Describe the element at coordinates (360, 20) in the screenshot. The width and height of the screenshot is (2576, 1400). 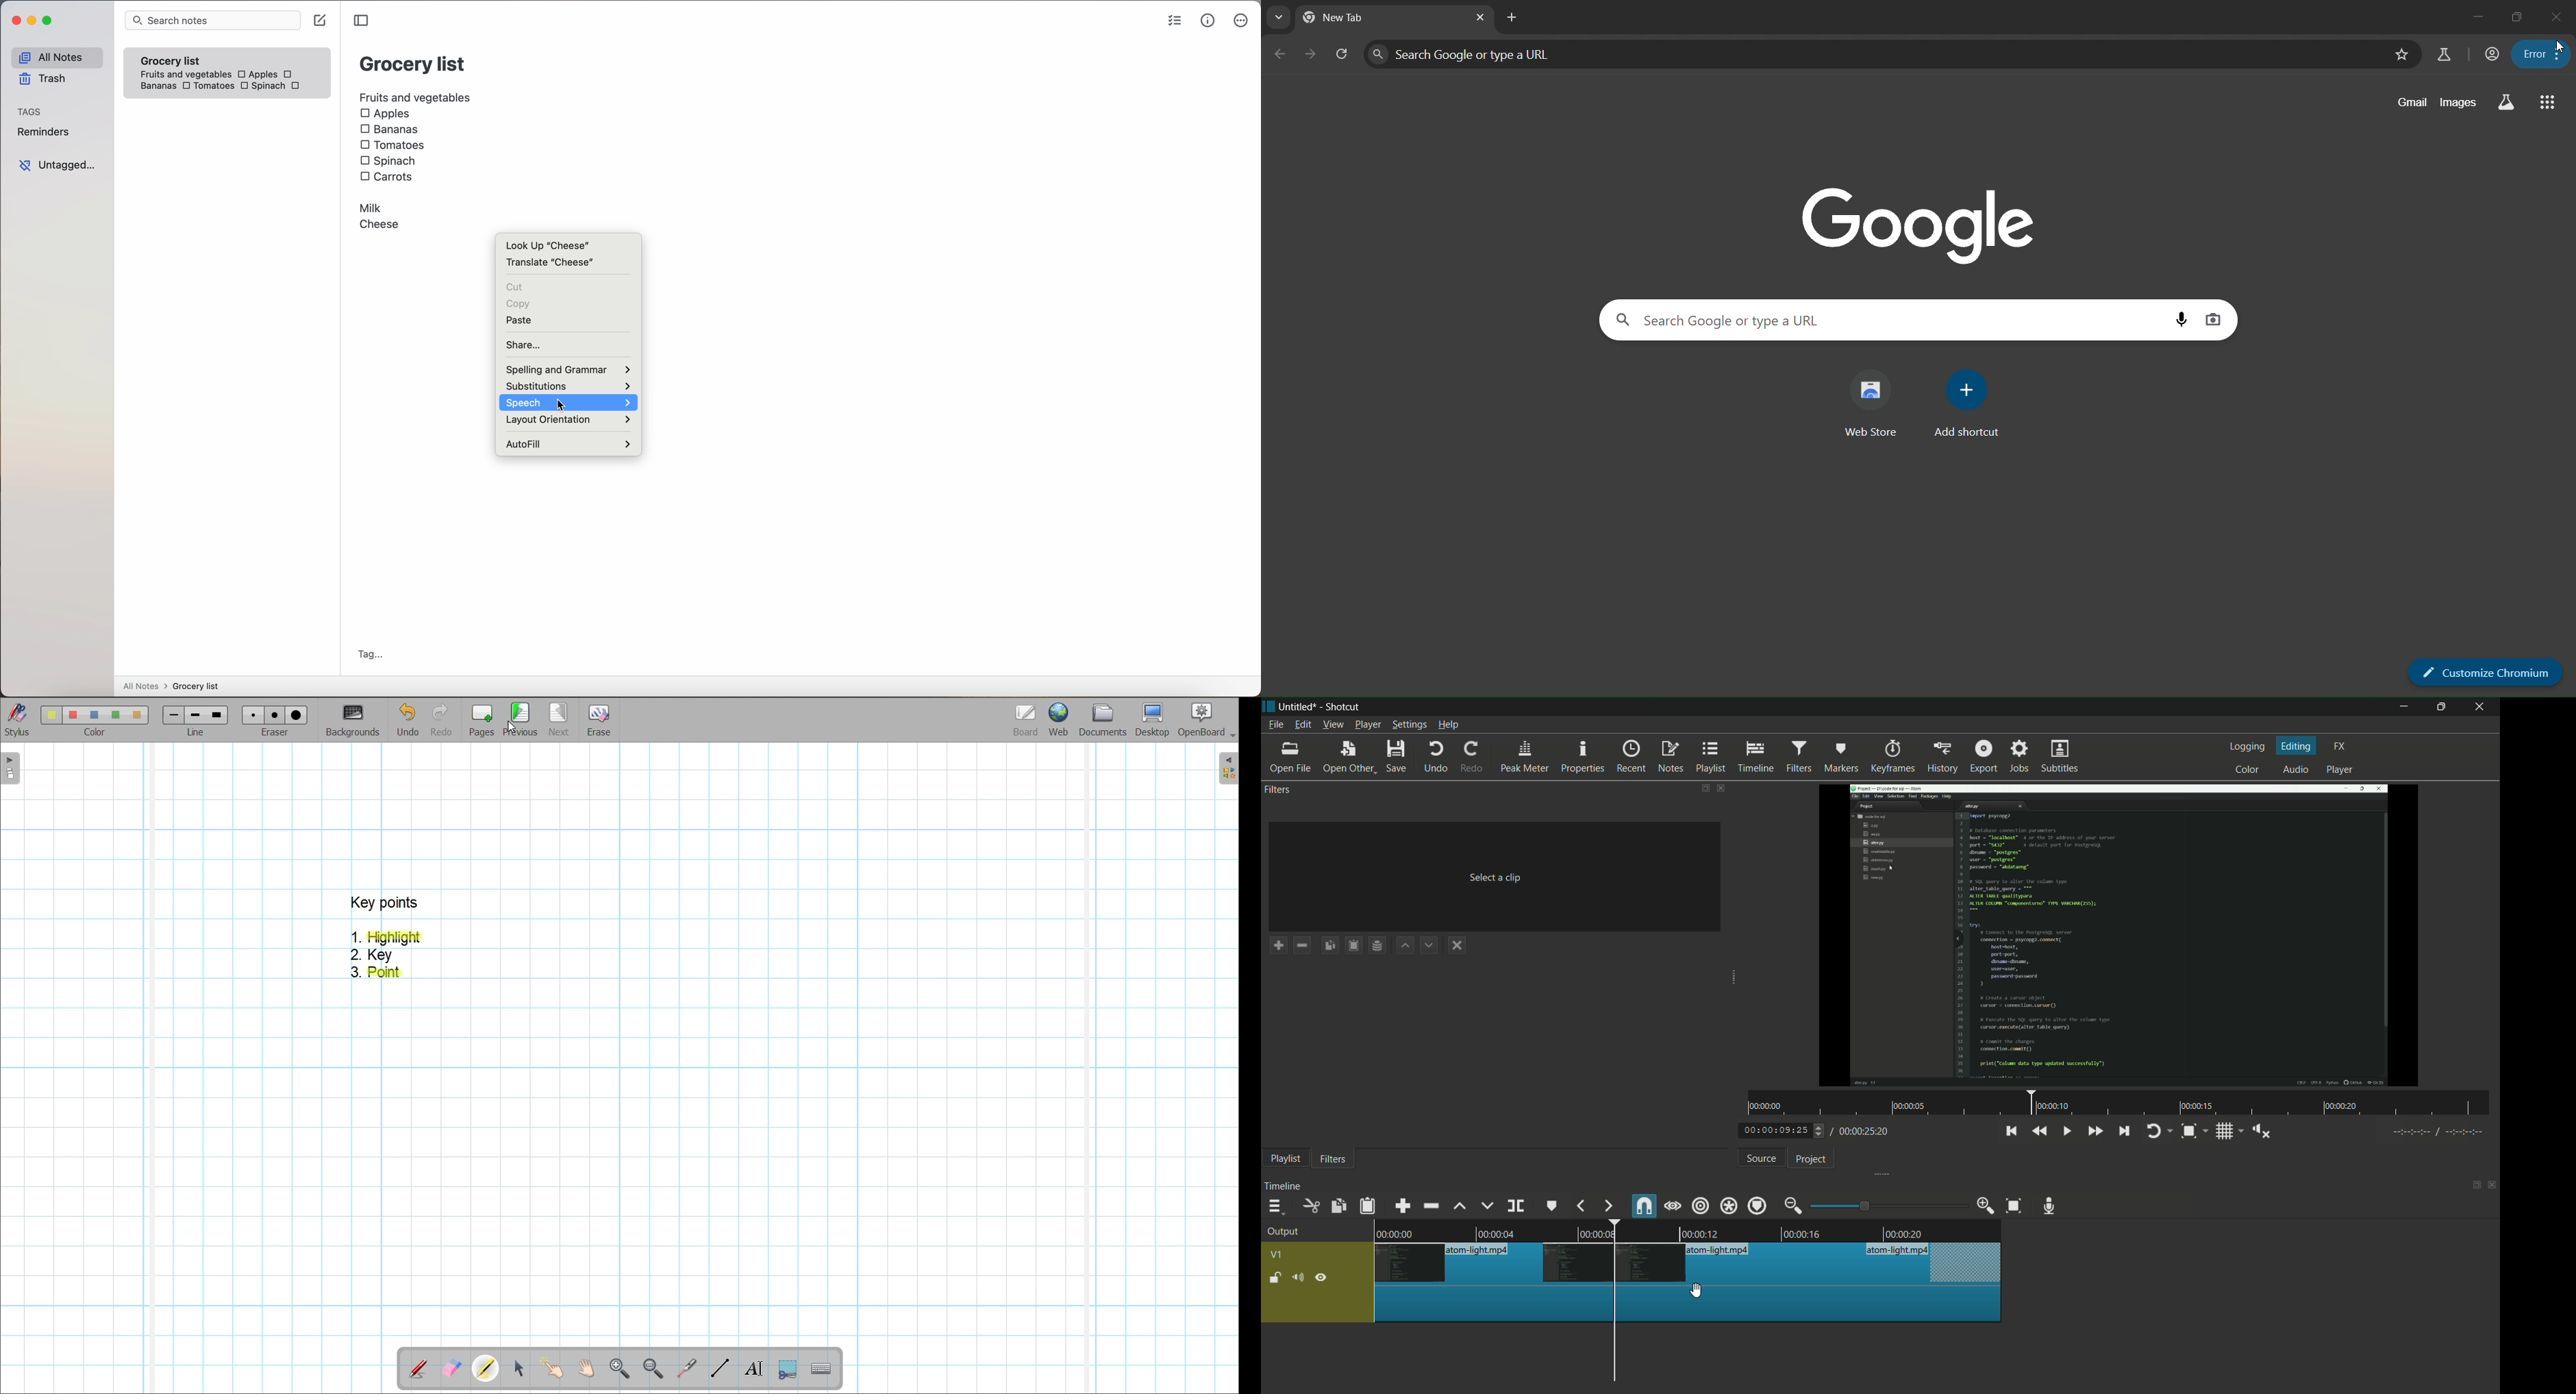
I see `toggle sidebar` at that location.